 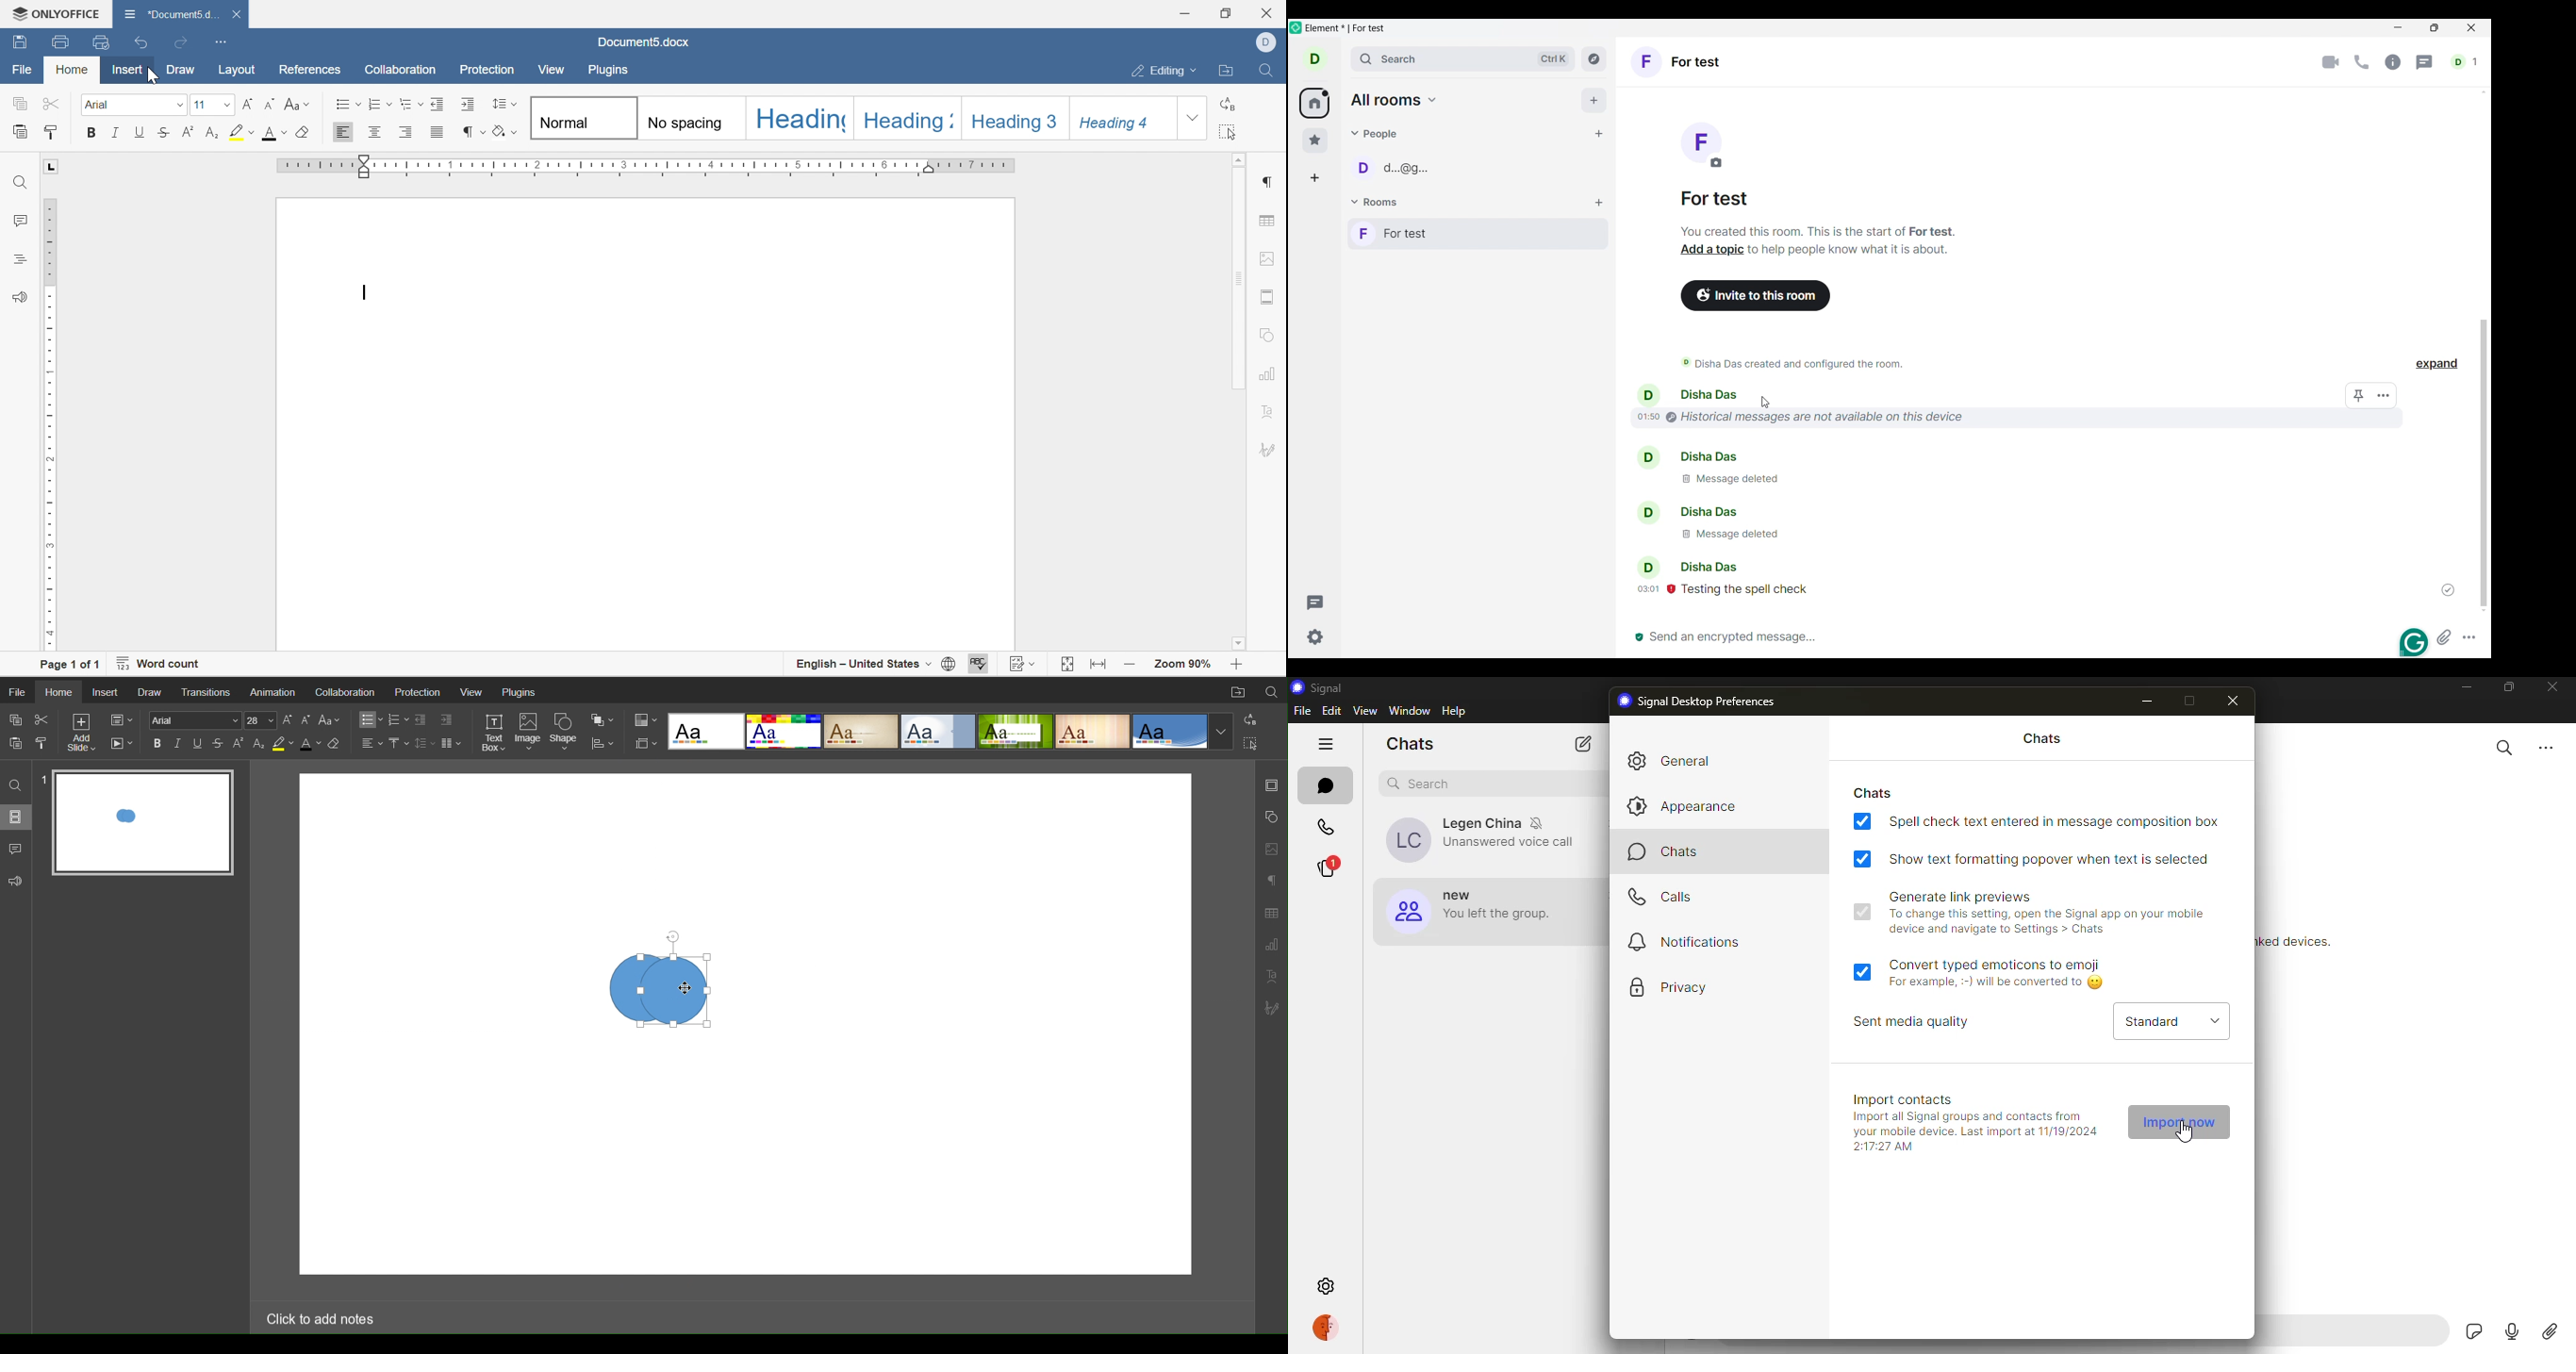 What do you see at coordinates (1677, 63) in the screenshot?
I see `f for test` at bounding box center [1677, 63].